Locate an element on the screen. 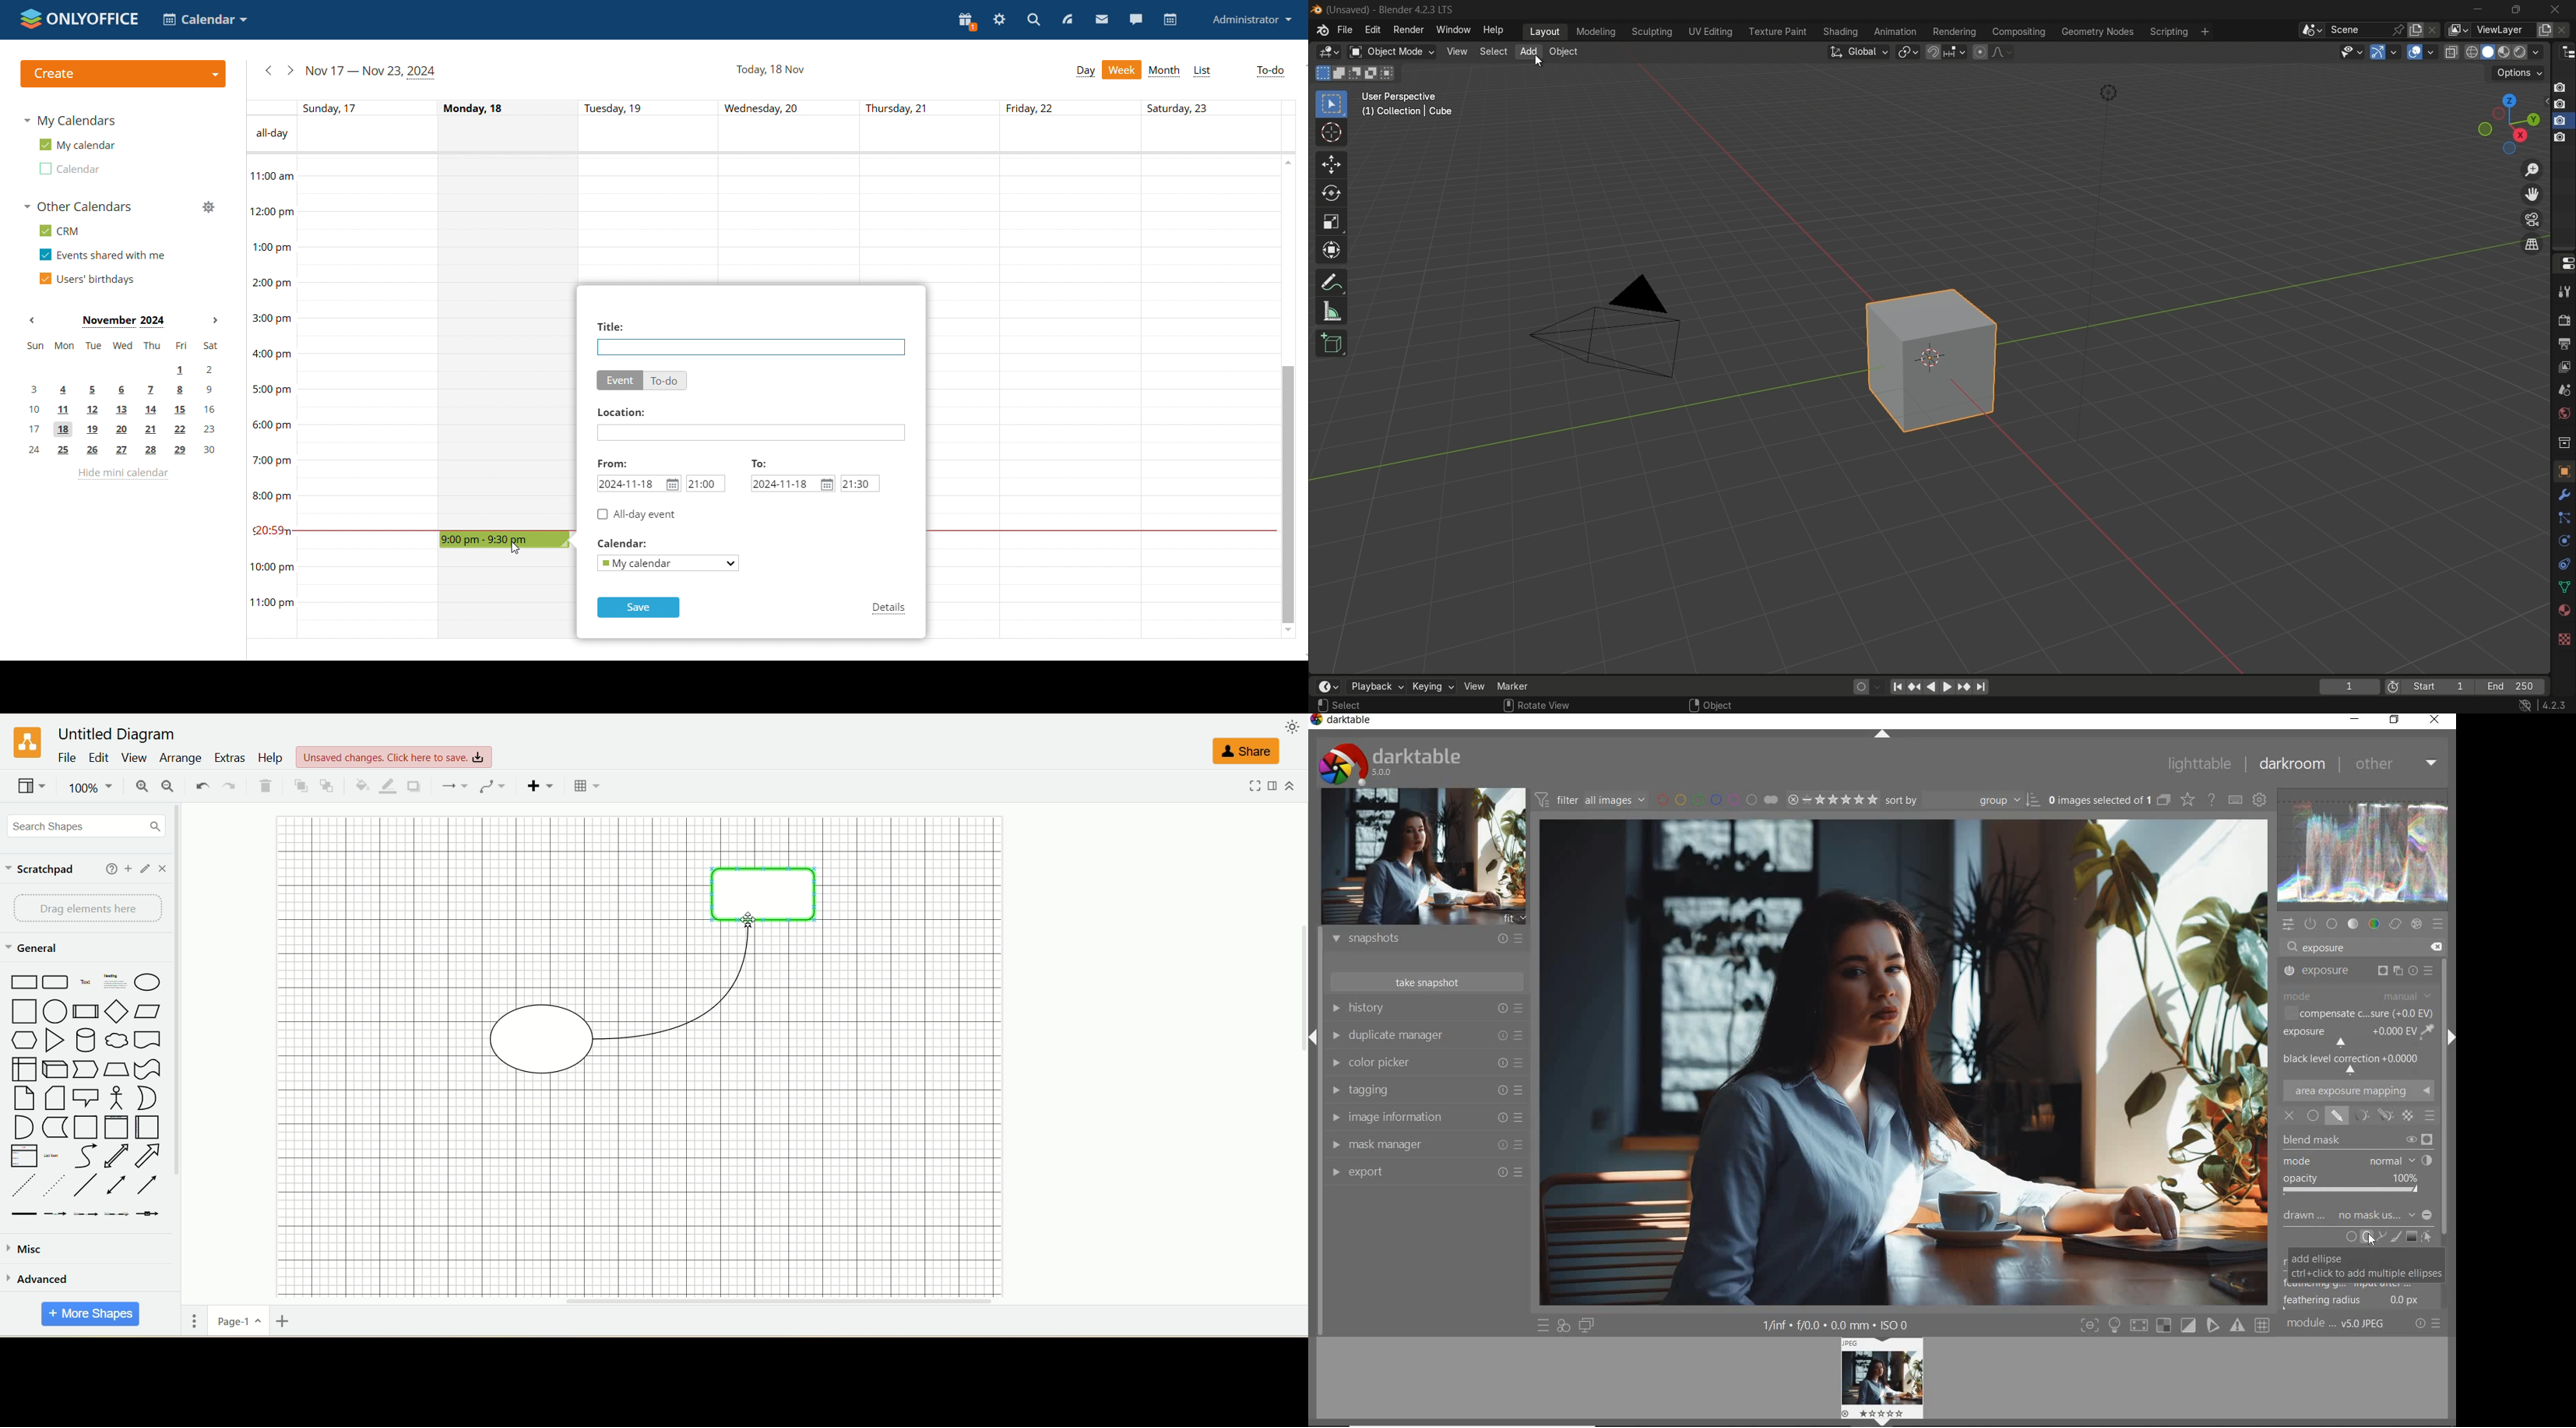 The width and height of the screenshot is (2576, 1428). correct is located at coordinates (2394, 924).